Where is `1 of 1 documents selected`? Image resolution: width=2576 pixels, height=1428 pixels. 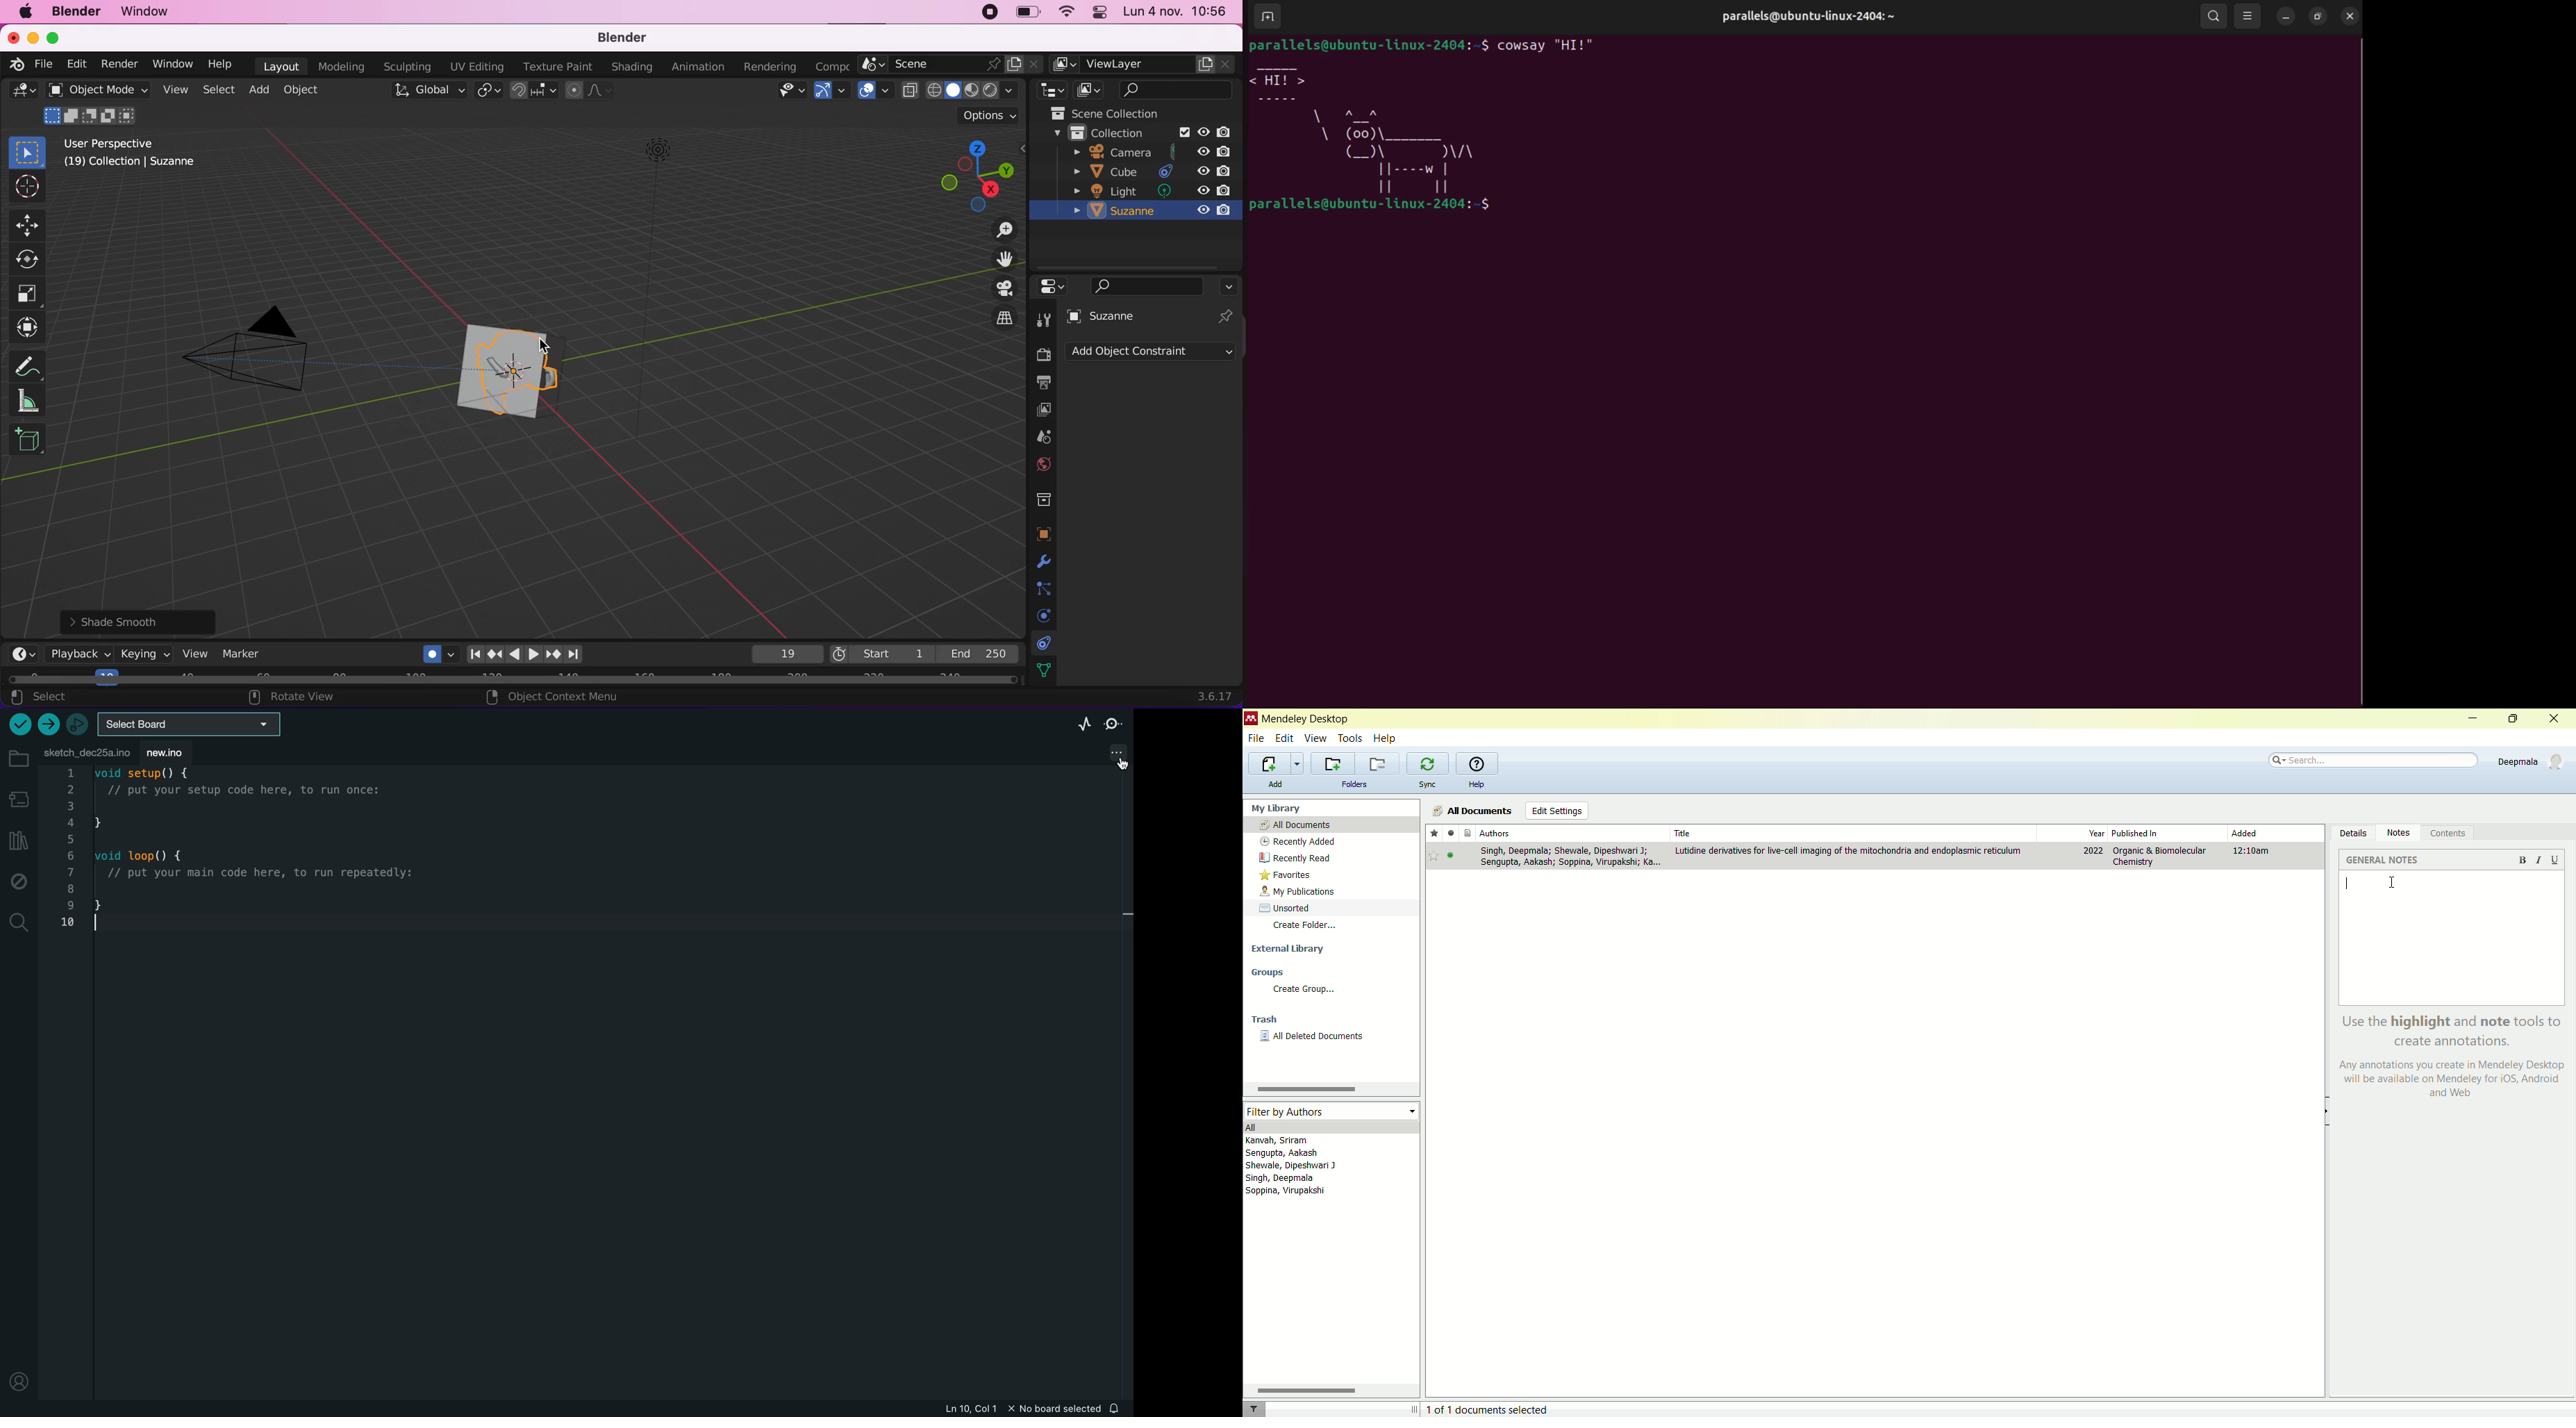 1 of 1 documents selected is located at coordinates (1494, 1407).